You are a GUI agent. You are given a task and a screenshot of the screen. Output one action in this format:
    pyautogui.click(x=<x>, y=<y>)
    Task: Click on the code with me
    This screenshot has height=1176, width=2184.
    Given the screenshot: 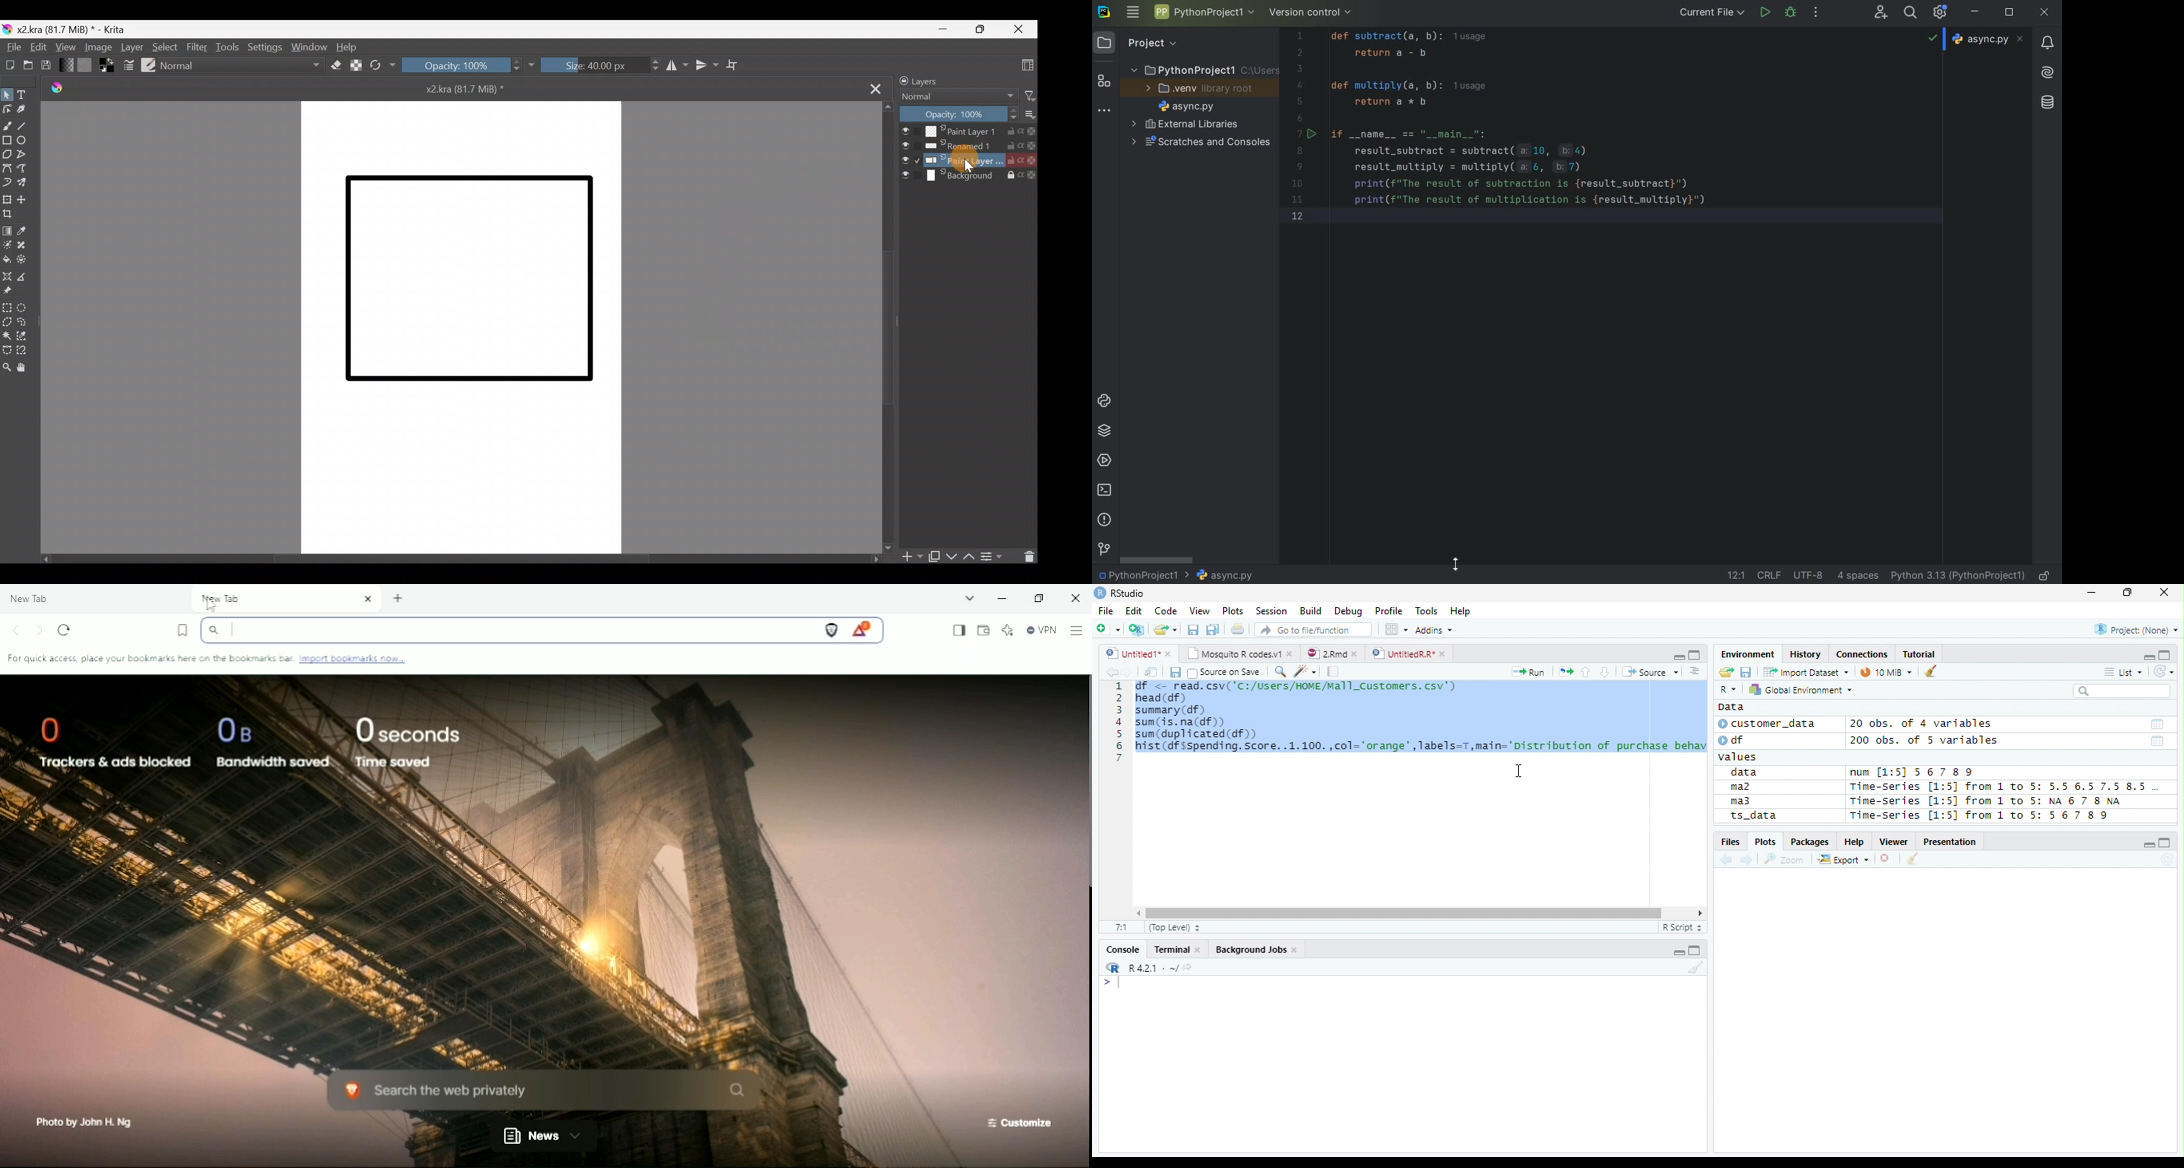 What is the action you would take?
    pyautogui.click(x=1882, y=13)
    